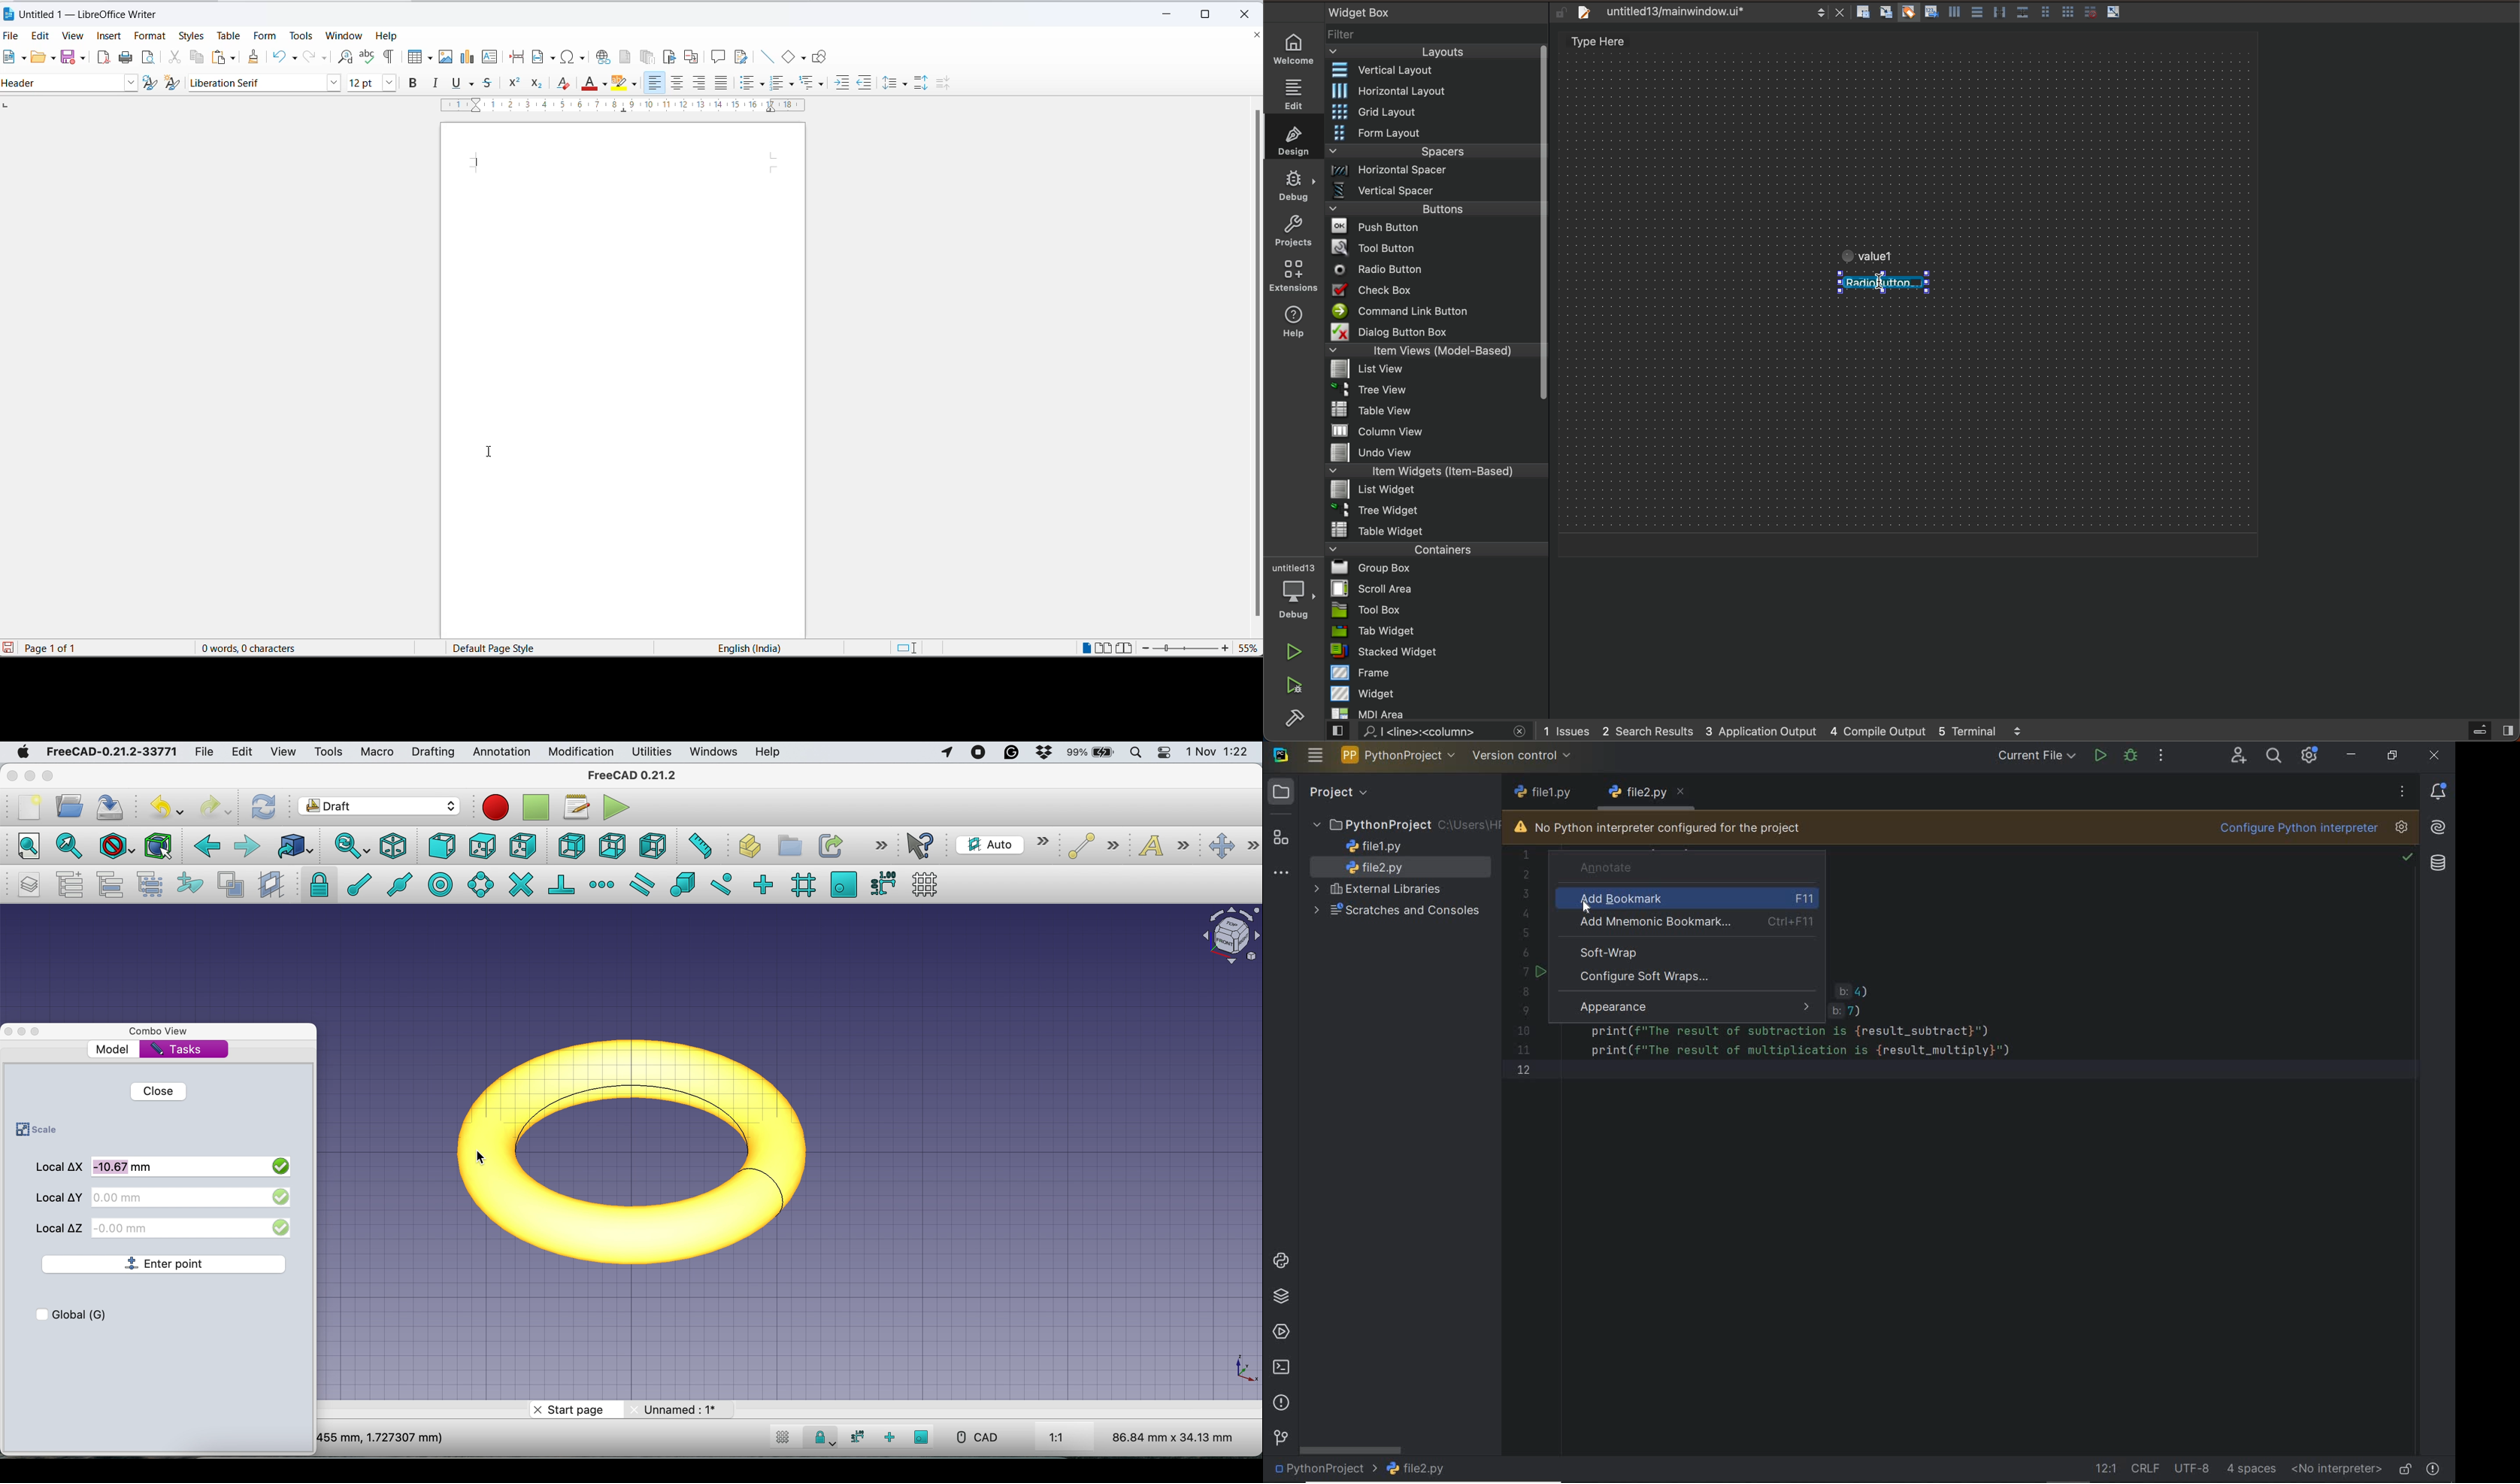 Image resolution: width=2520 pixels, height=1484 pixels. What do you see at coordinates (187, 885) in the screenshot?
I see `add to construction group` at bounding box center [187, 885].